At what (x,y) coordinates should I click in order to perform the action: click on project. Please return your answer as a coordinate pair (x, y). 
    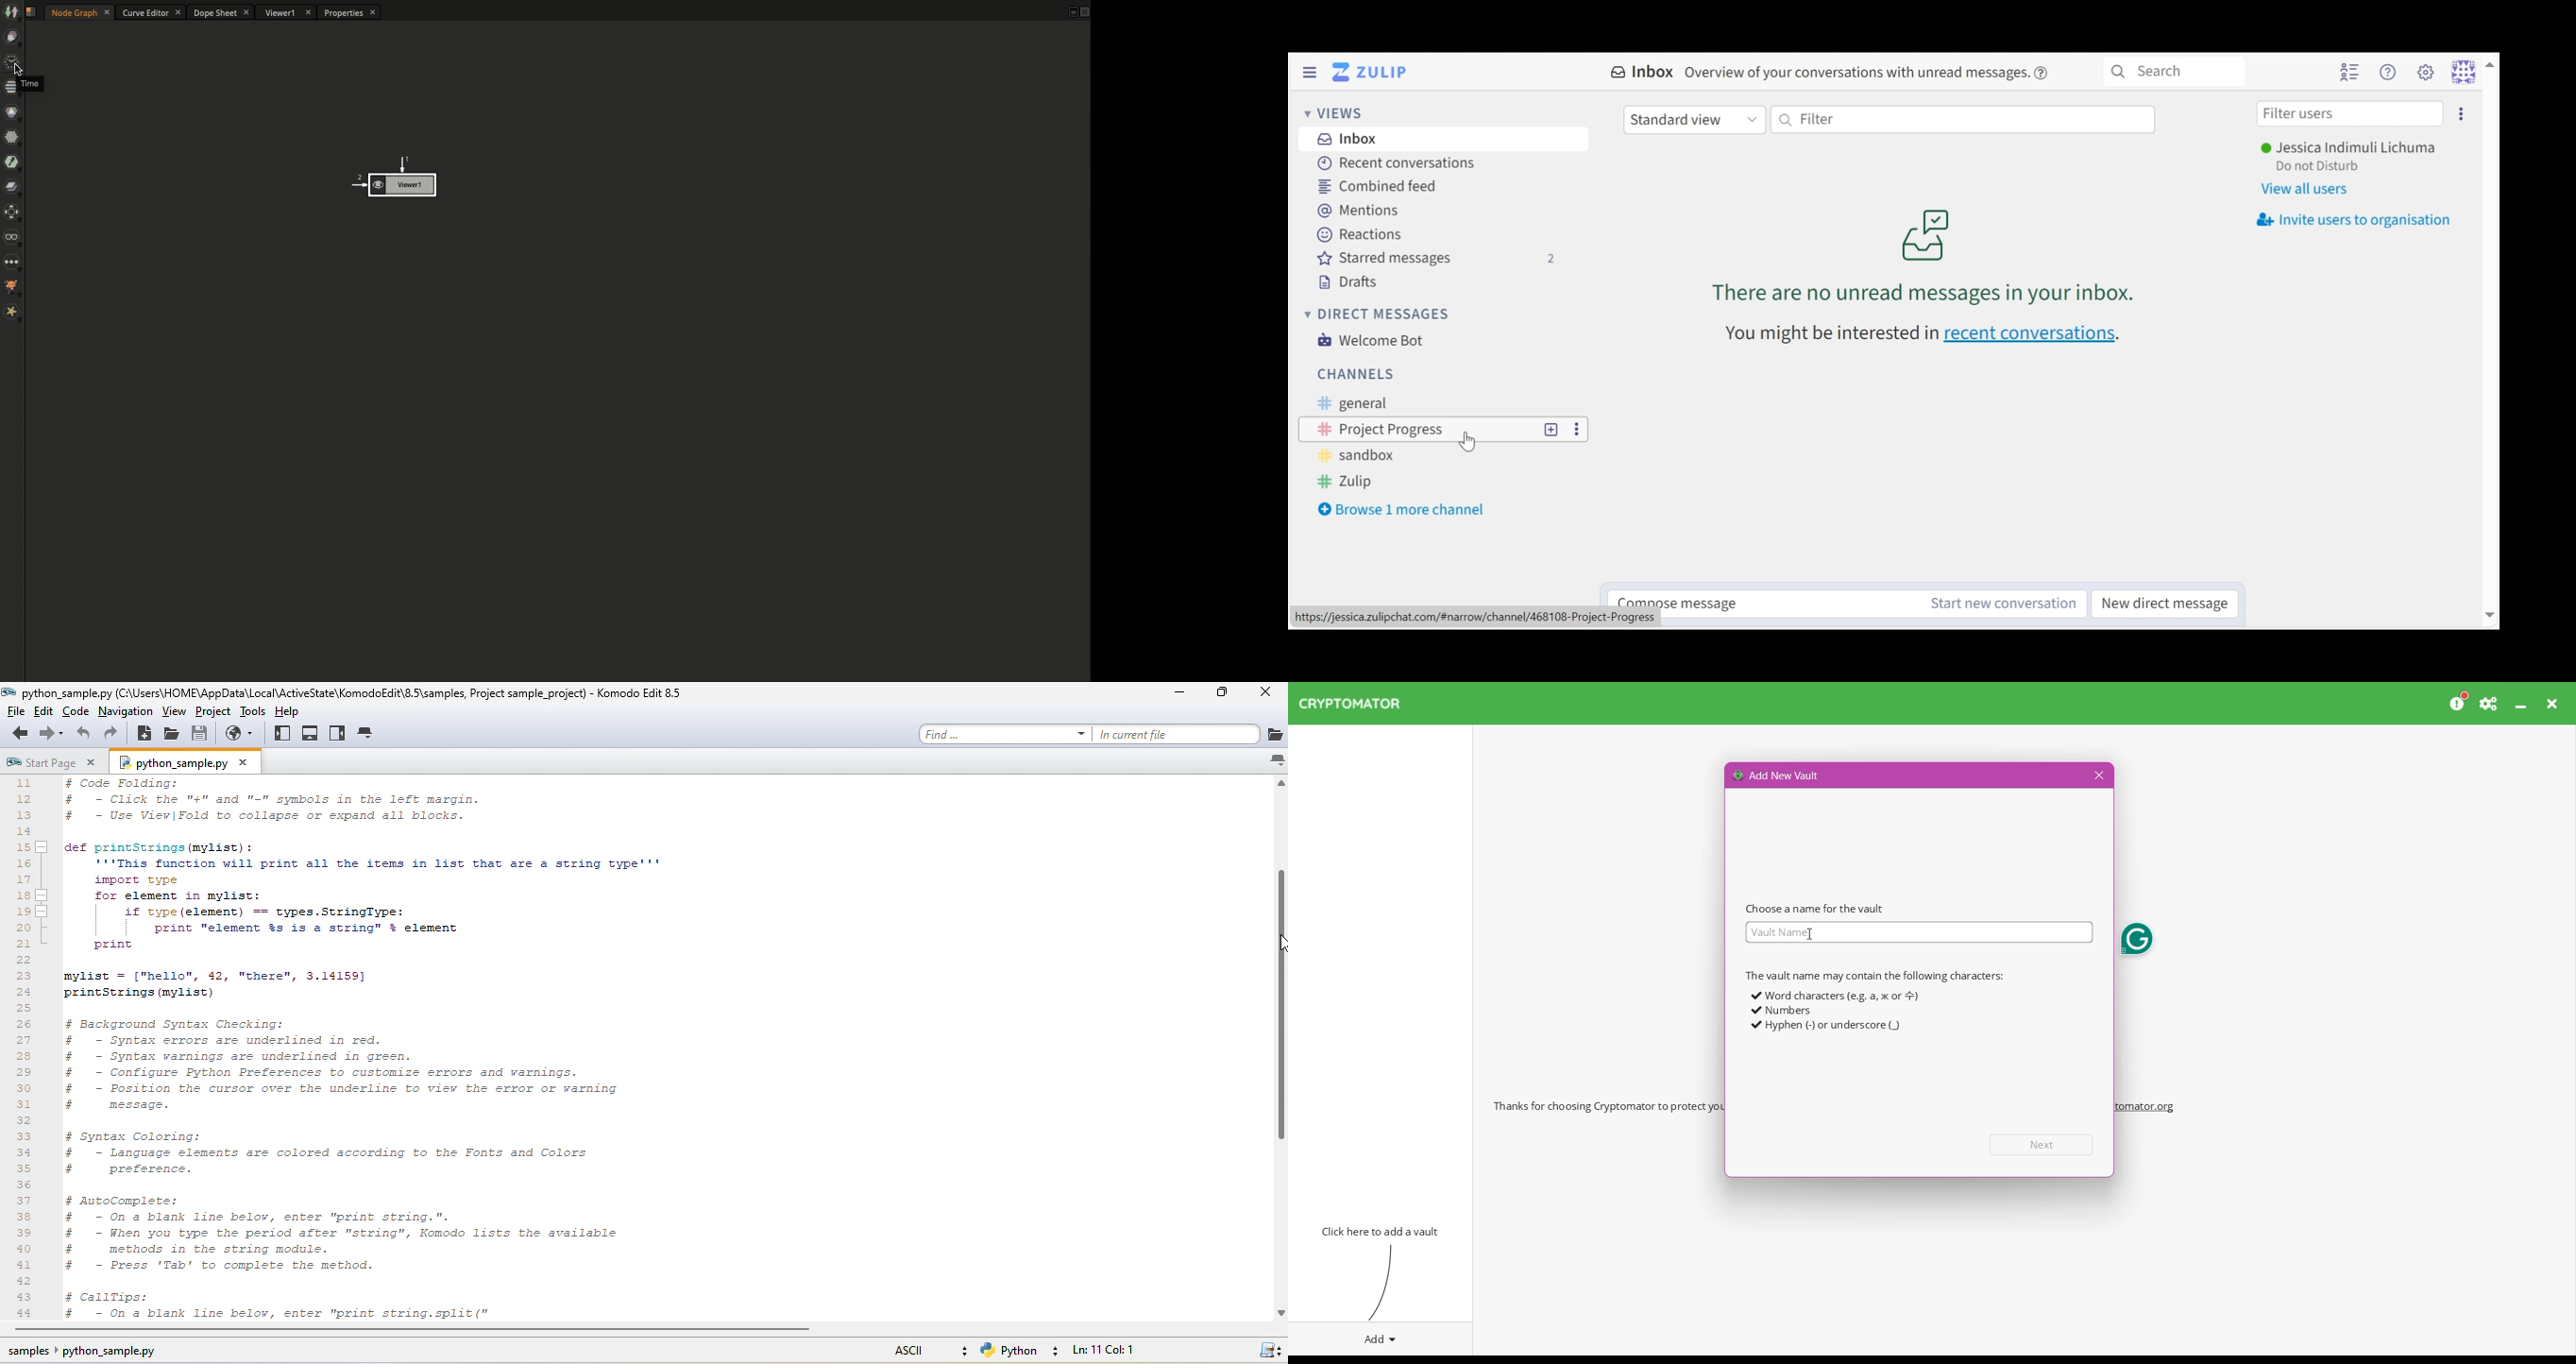
    Looking at the image, I should click on (214, 714).